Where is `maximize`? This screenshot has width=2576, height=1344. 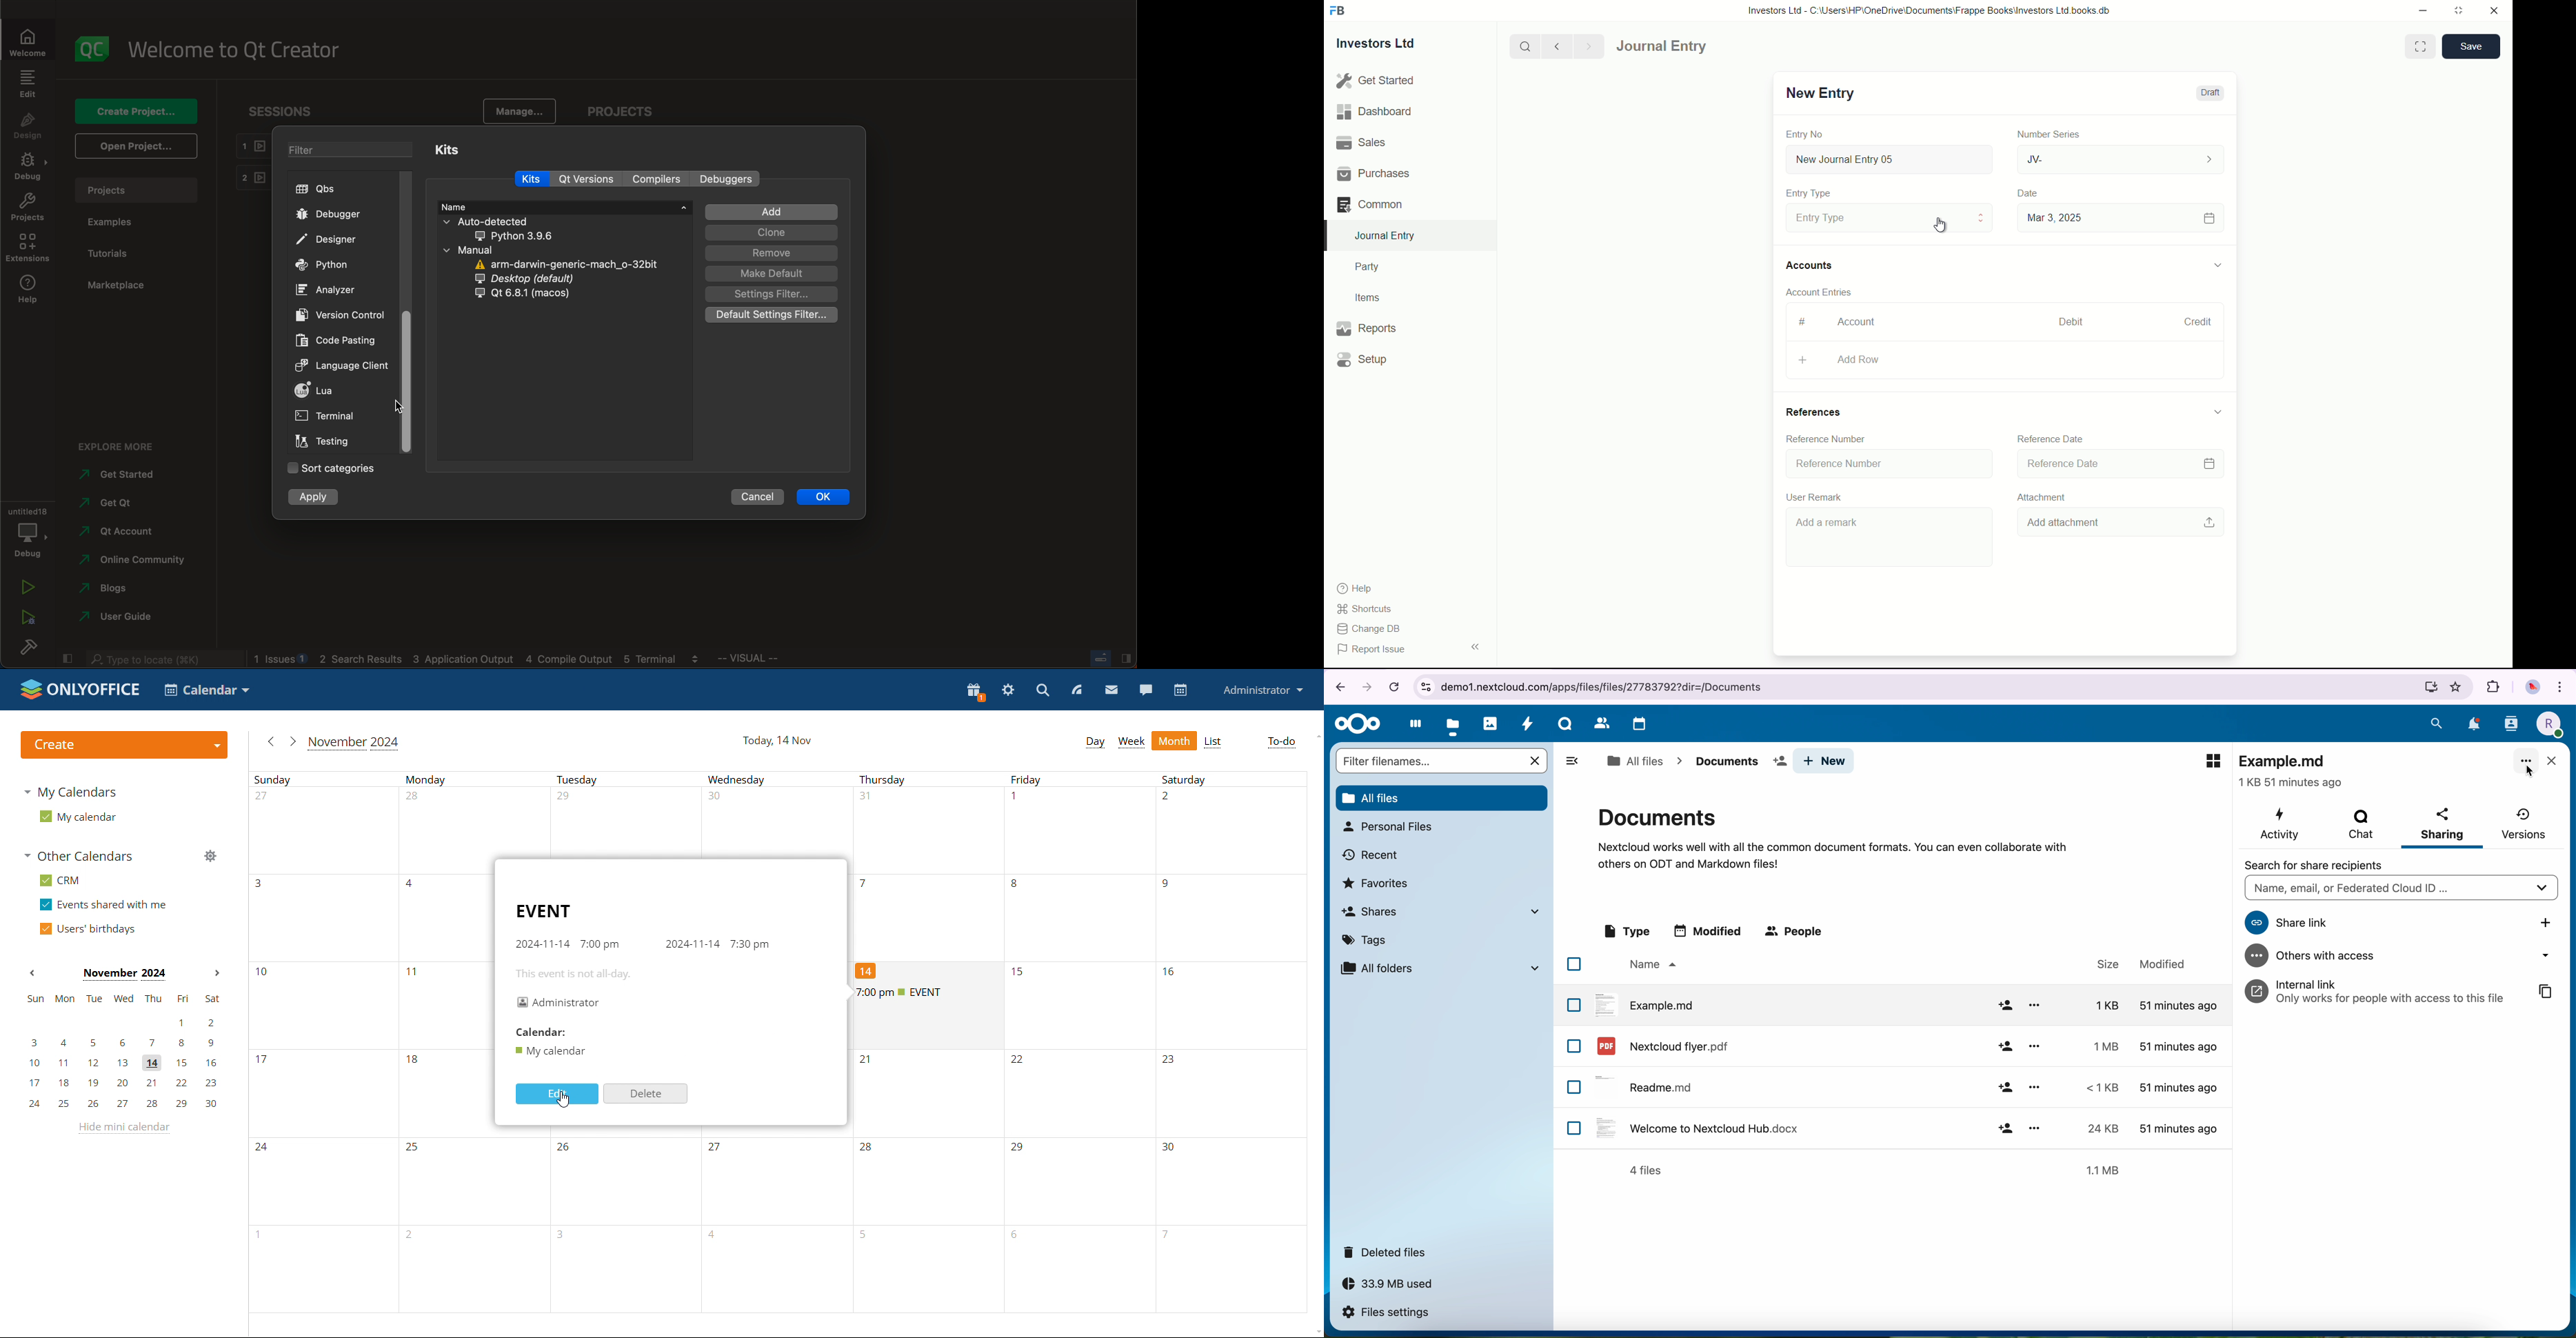 maximize is located at coordinates (2458, 9).